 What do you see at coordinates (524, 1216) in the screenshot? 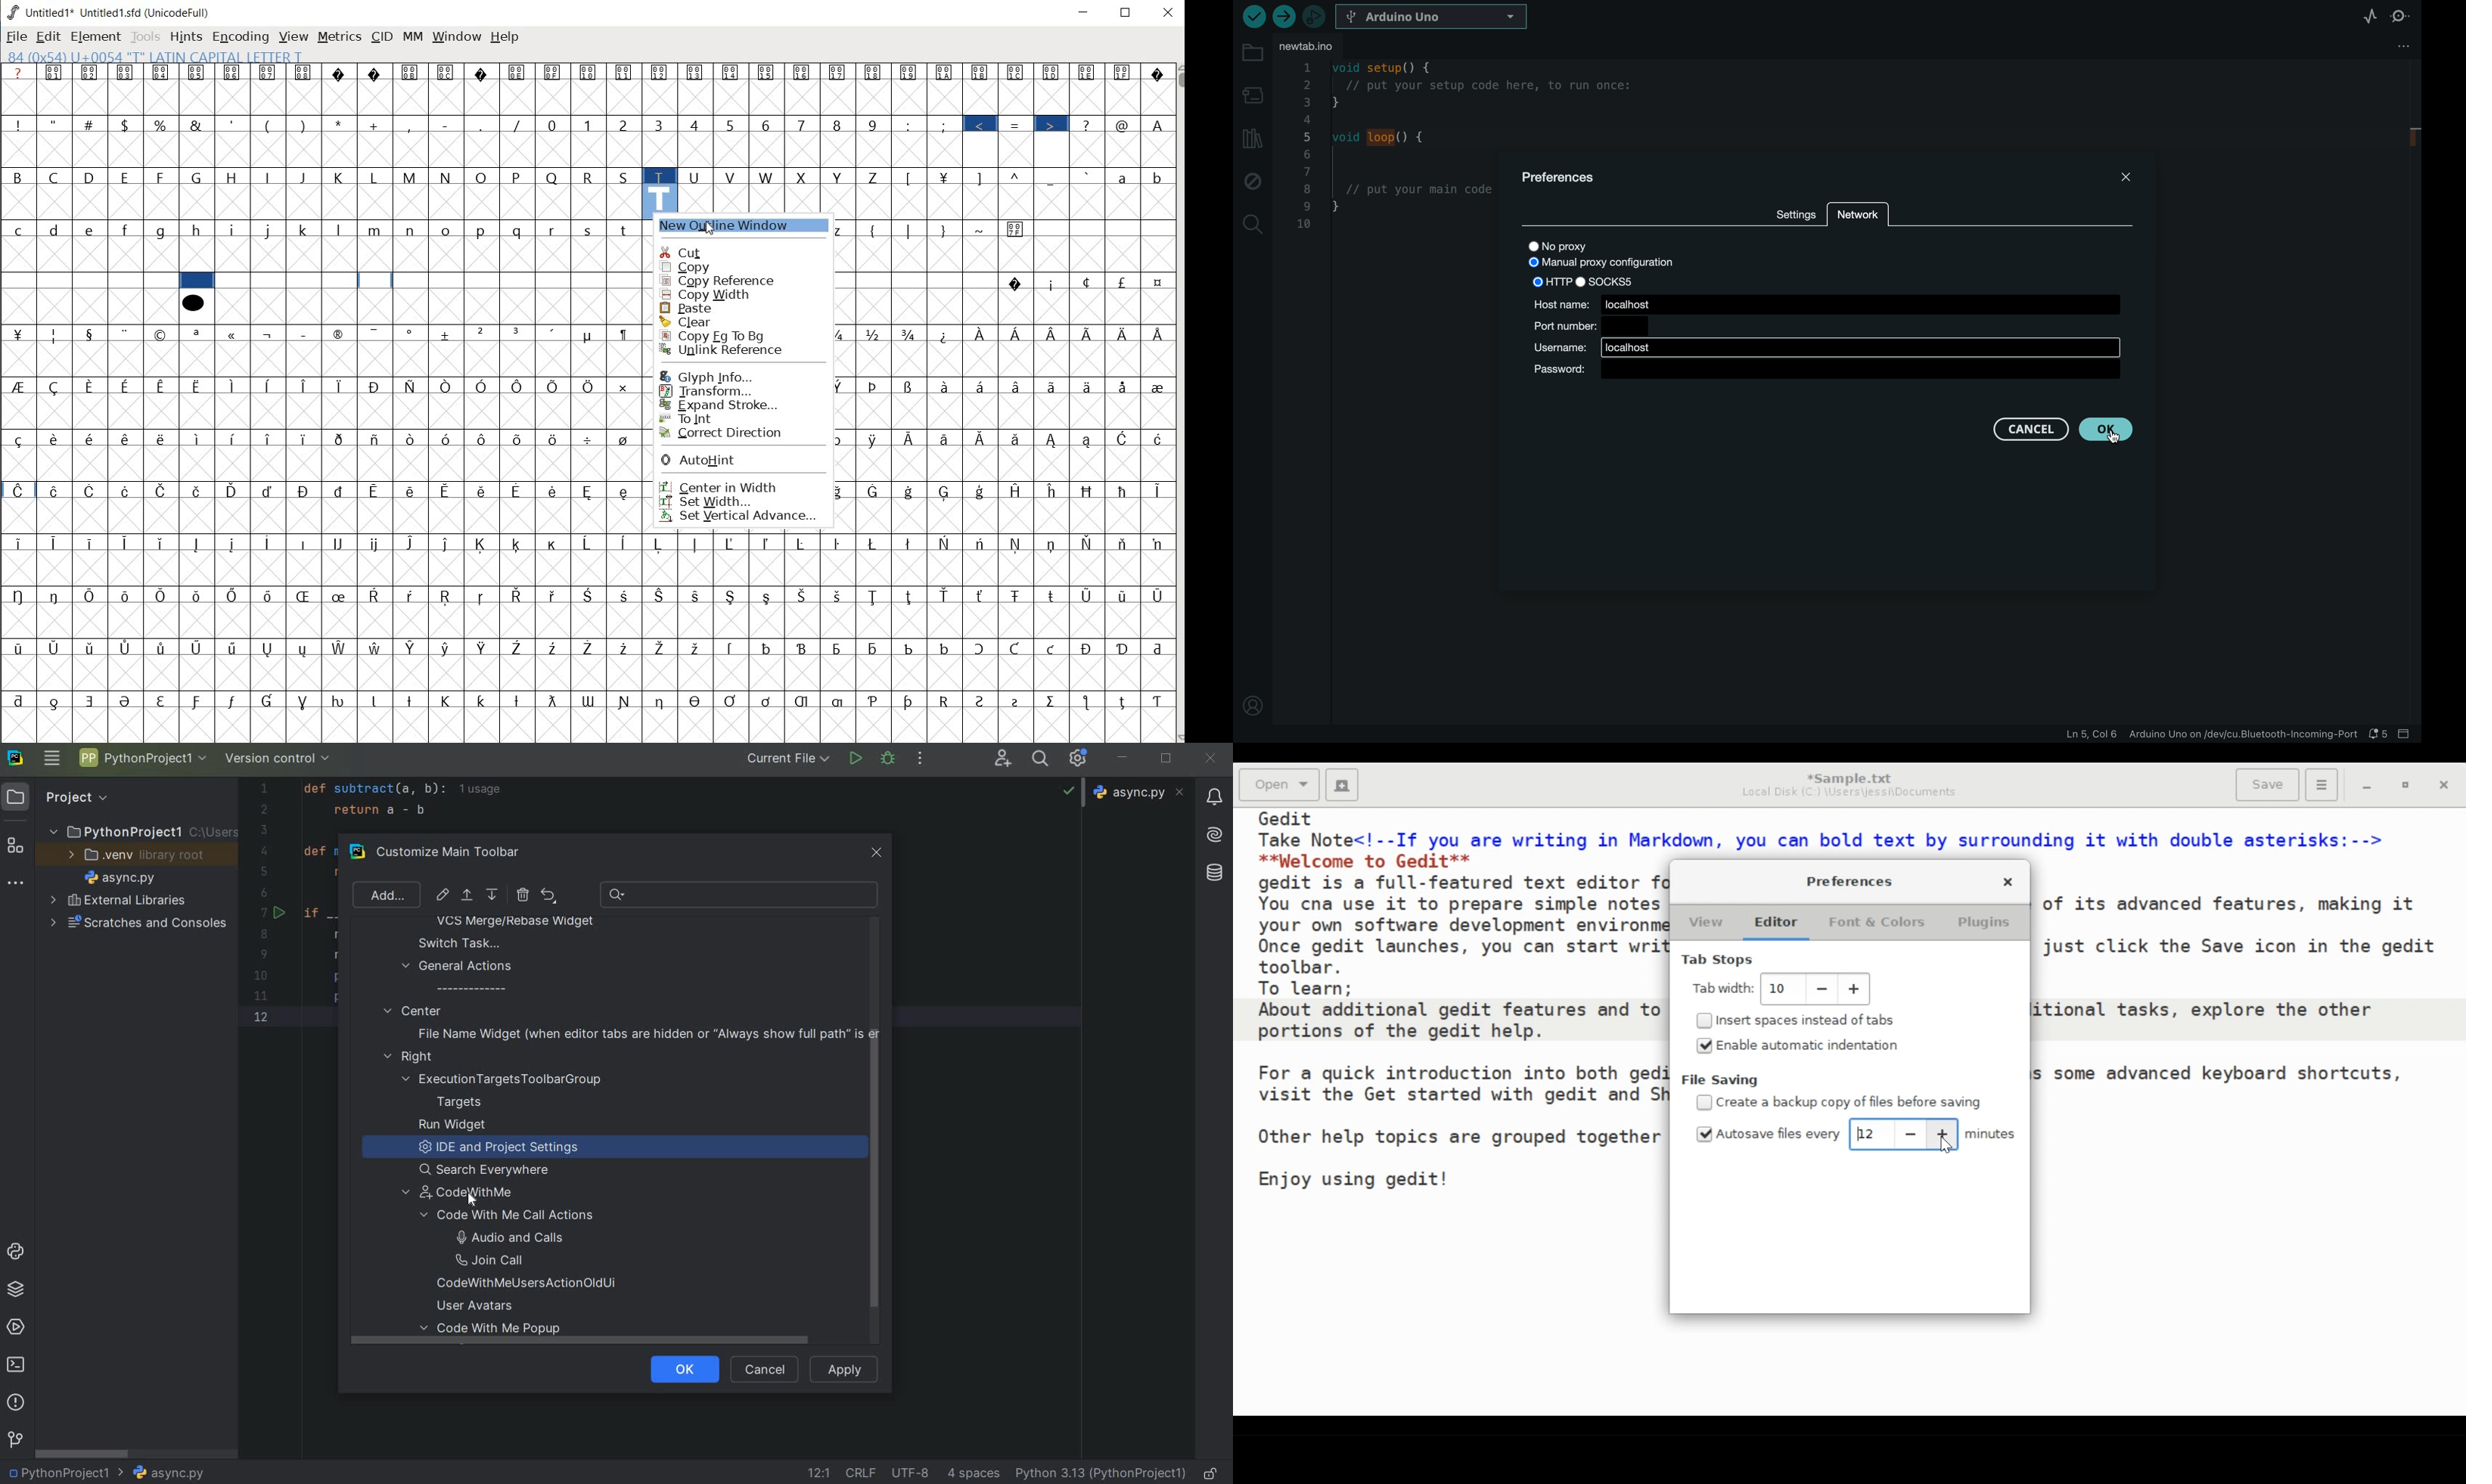
I see `code with me call actions` at bounding box center [524, 1216].